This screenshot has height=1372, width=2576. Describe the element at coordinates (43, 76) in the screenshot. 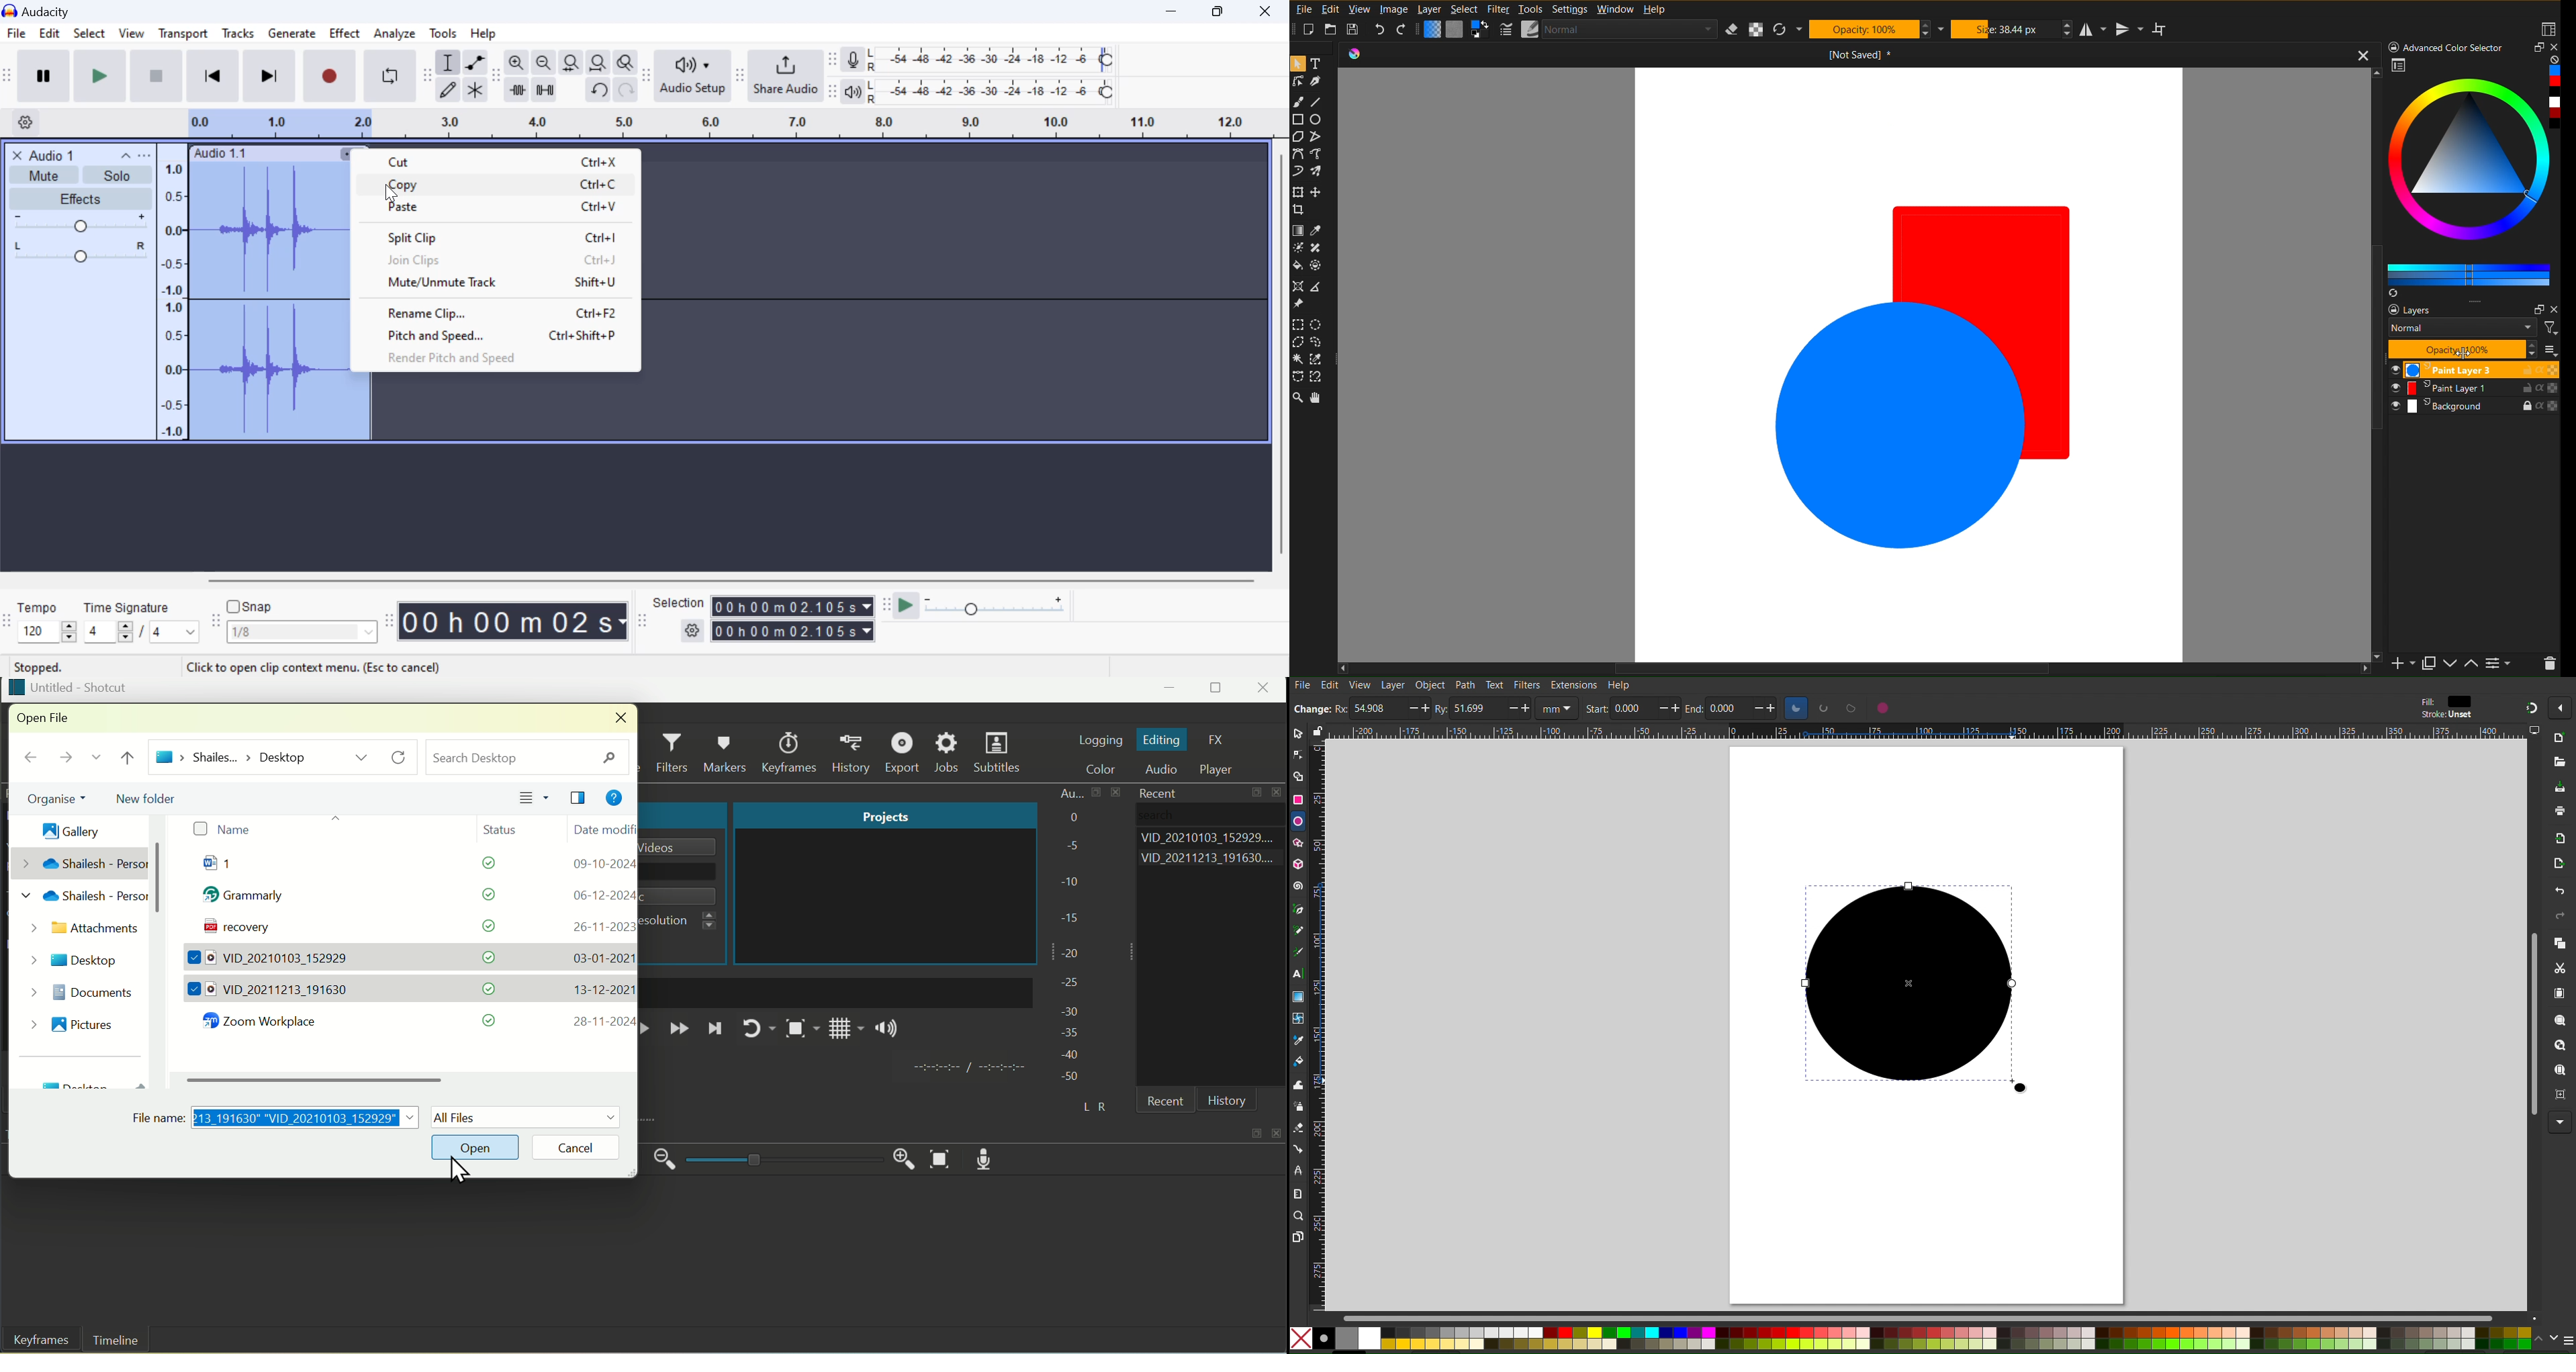

I see `Pause` at that location.